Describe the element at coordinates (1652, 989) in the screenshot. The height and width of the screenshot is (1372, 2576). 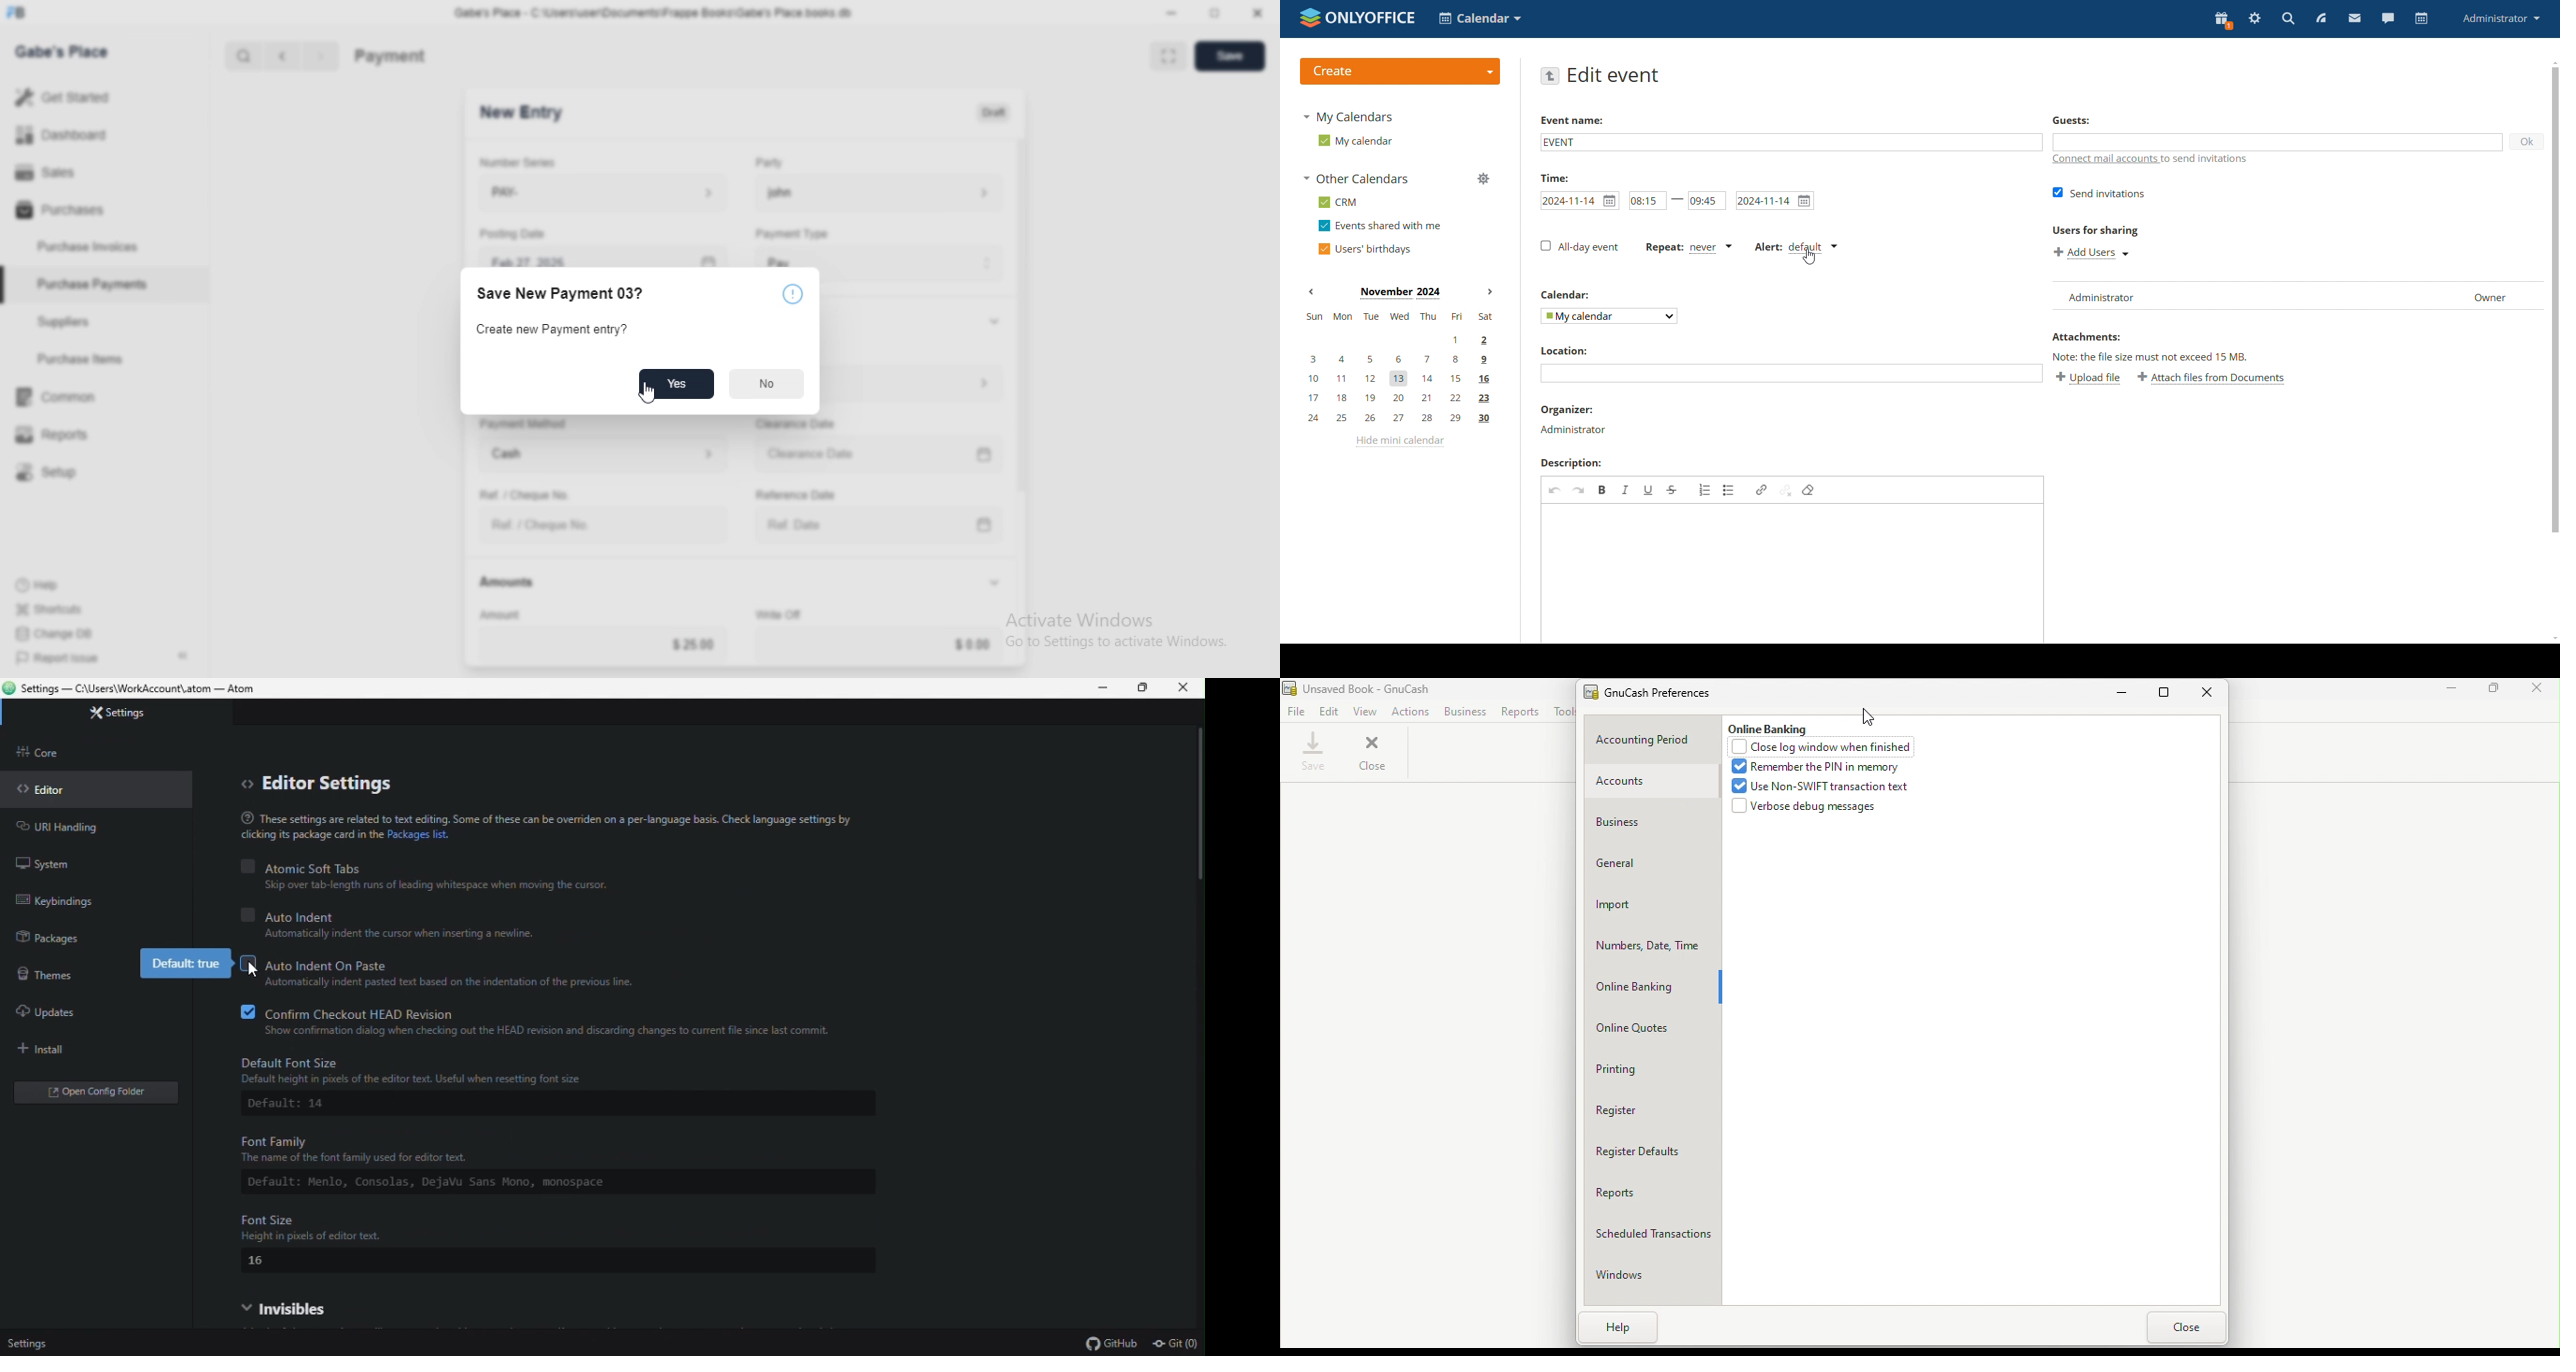
I see `Online banking` at that location.